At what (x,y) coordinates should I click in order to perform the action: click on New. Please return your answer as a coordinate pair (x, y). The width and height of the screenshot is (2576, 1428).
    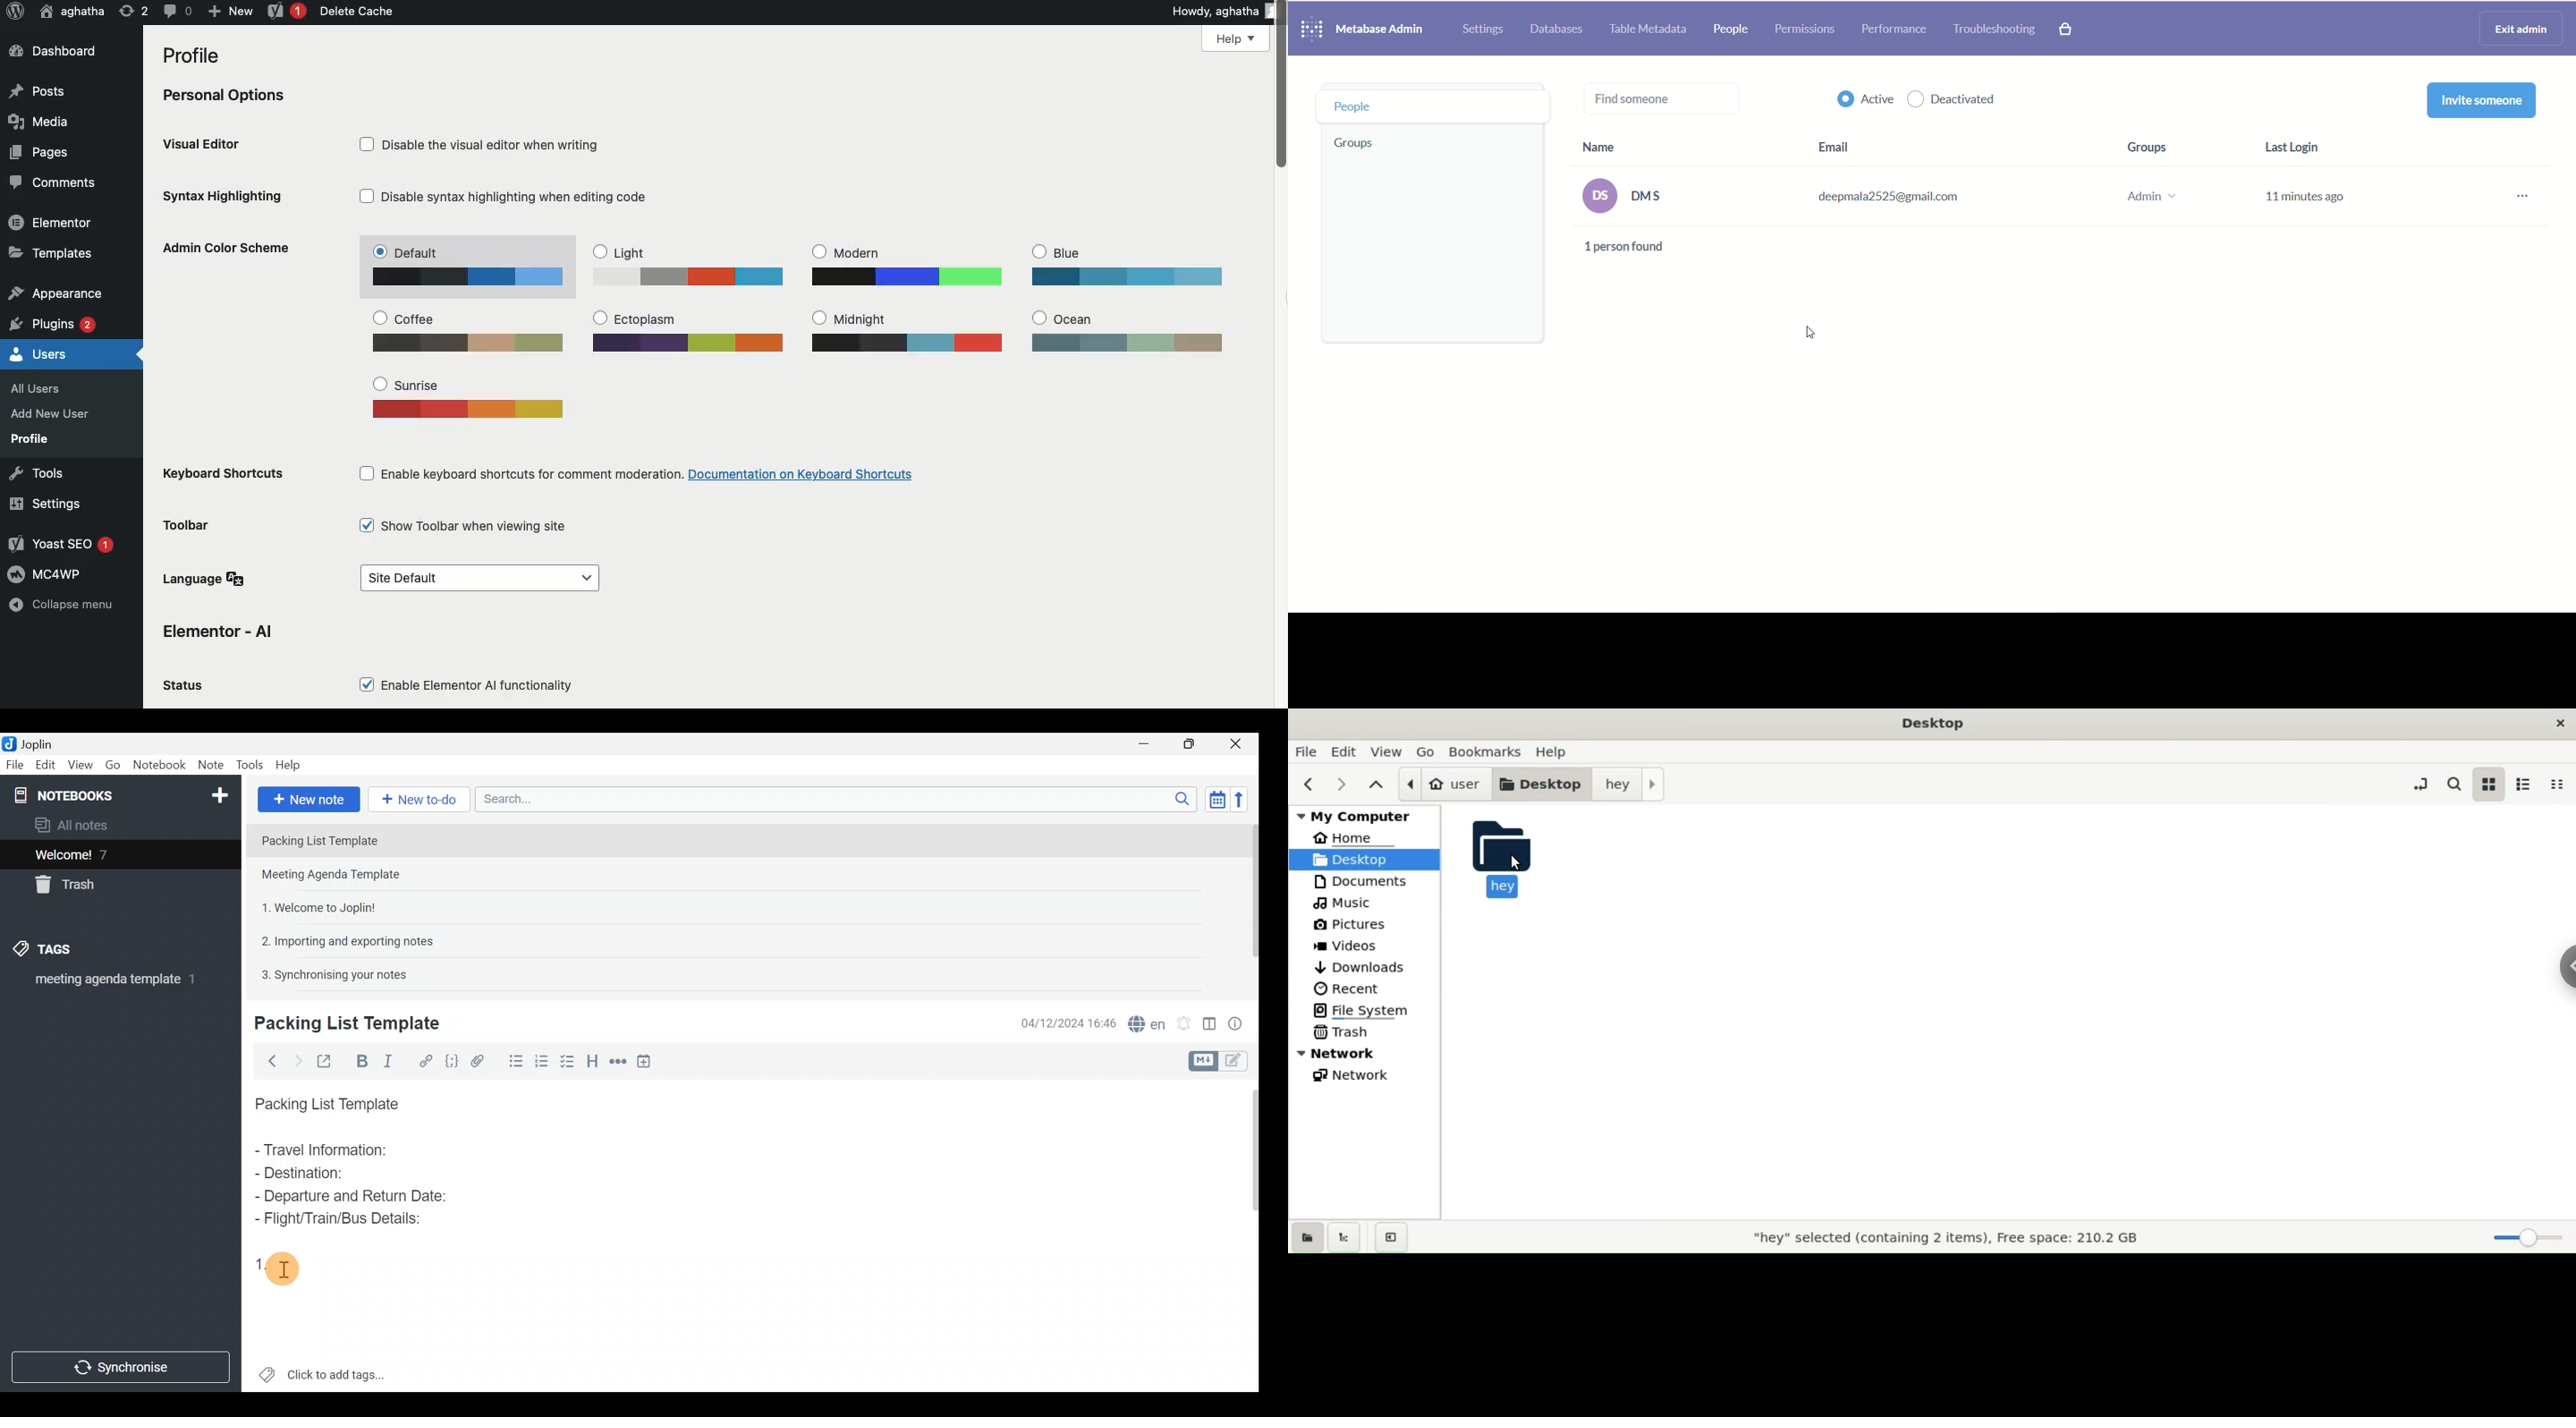
    Looking at the image, I should click on (230, 10).